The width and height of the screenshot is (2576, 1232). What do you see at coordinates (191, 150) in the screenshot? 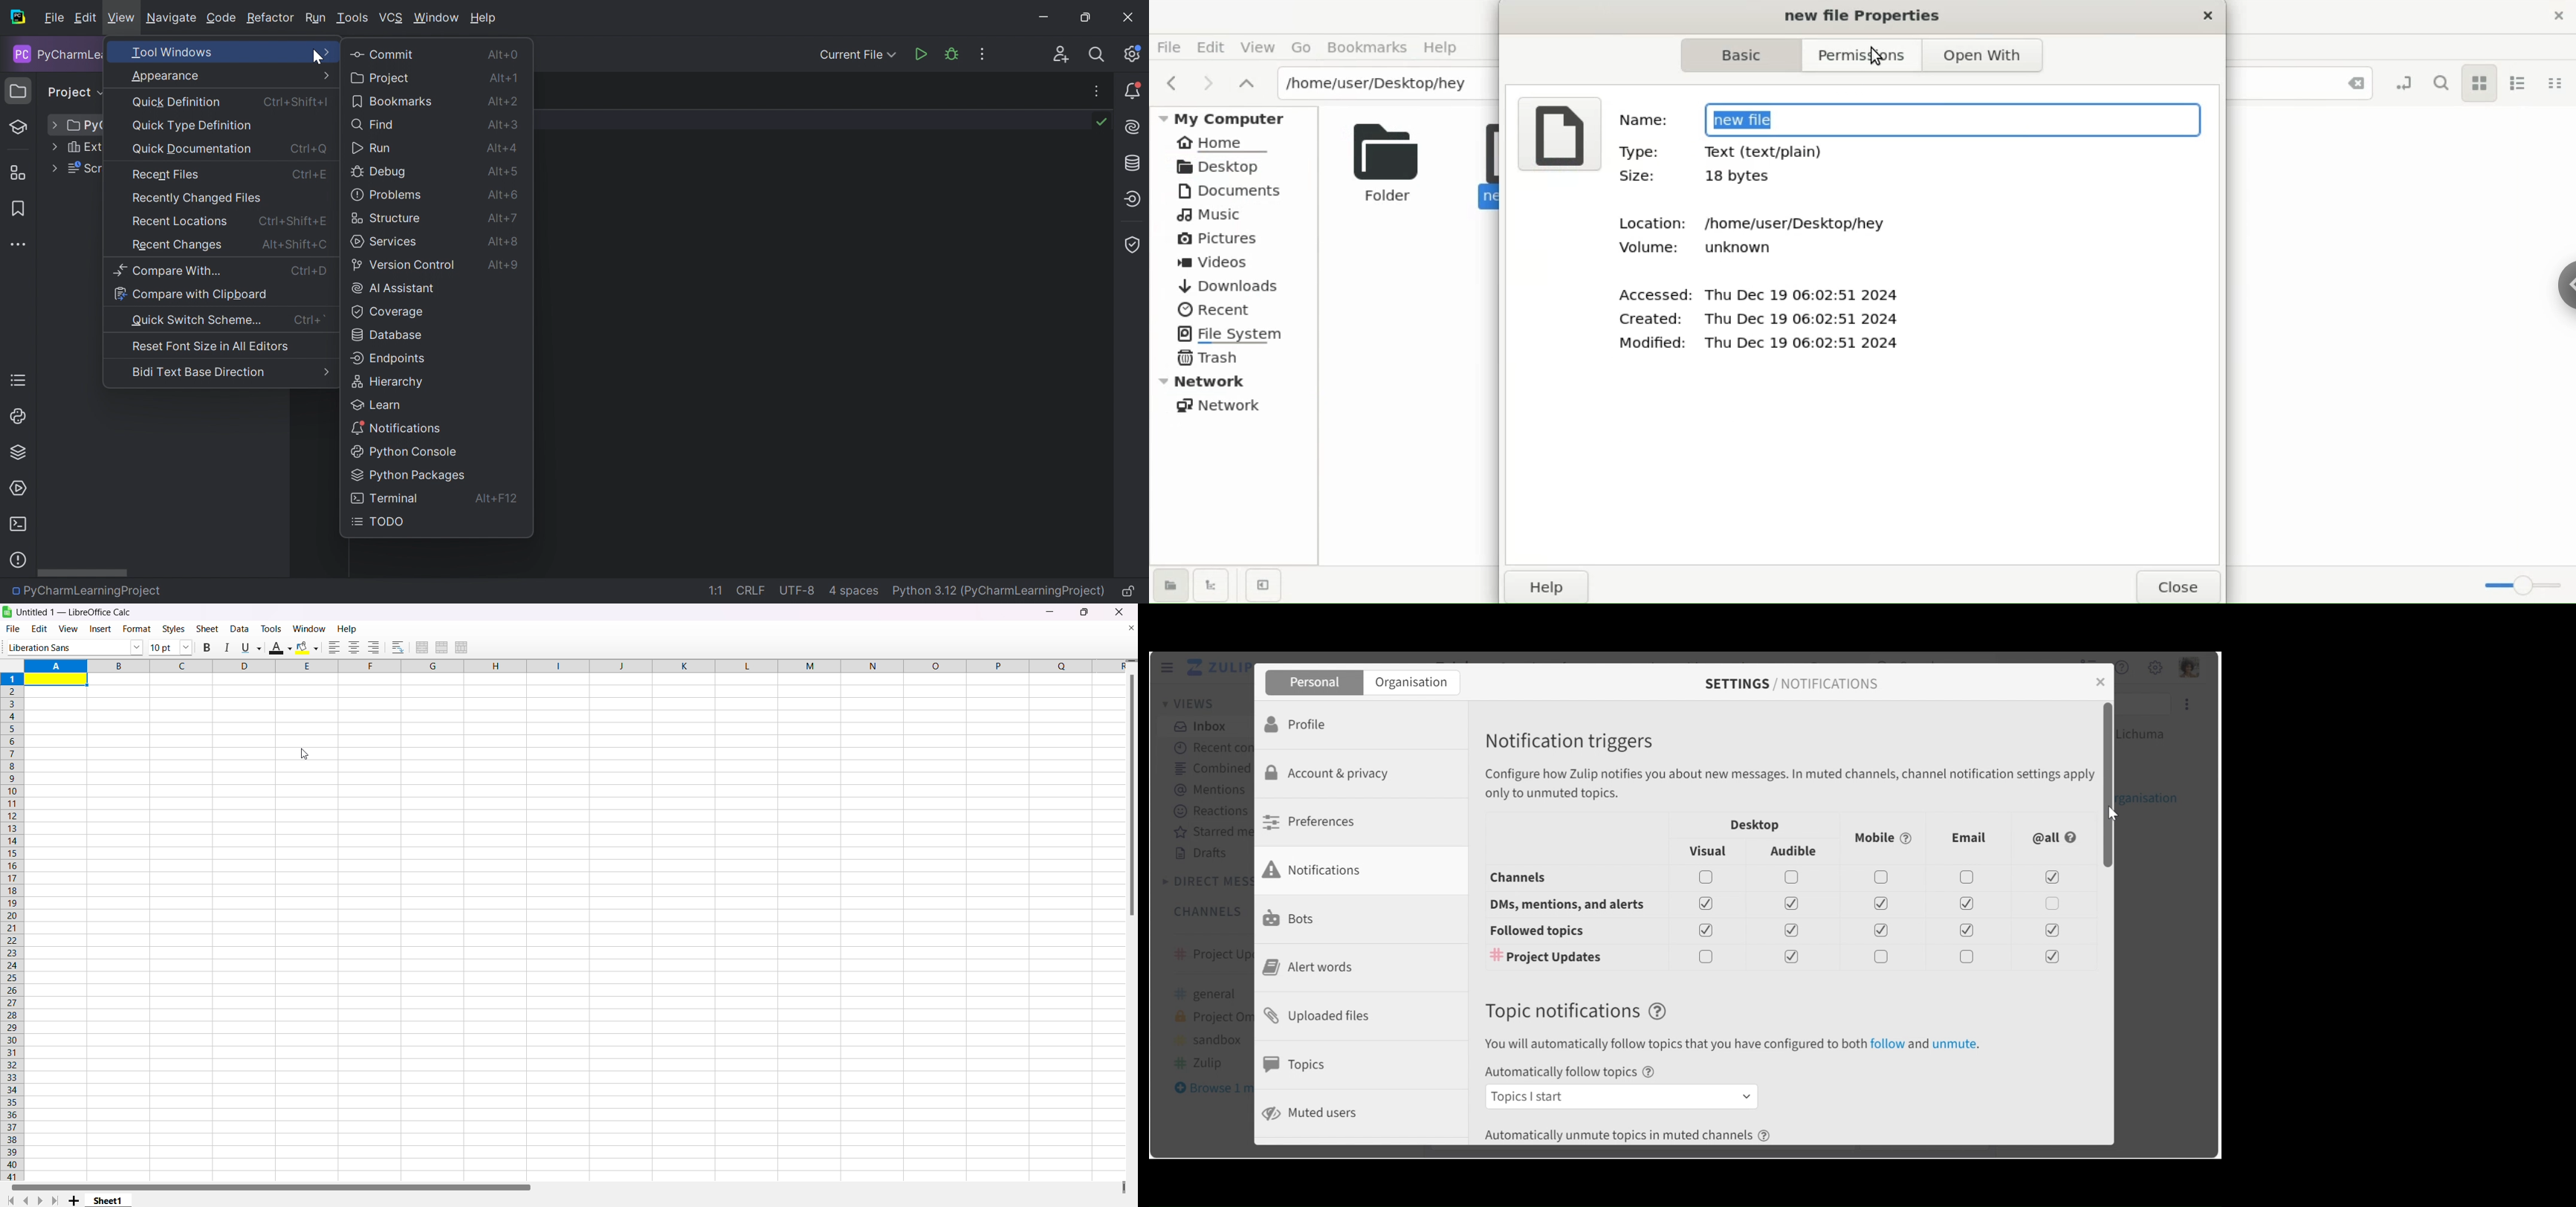
I see `Quick Documentation` at bounding box center [191, 150].